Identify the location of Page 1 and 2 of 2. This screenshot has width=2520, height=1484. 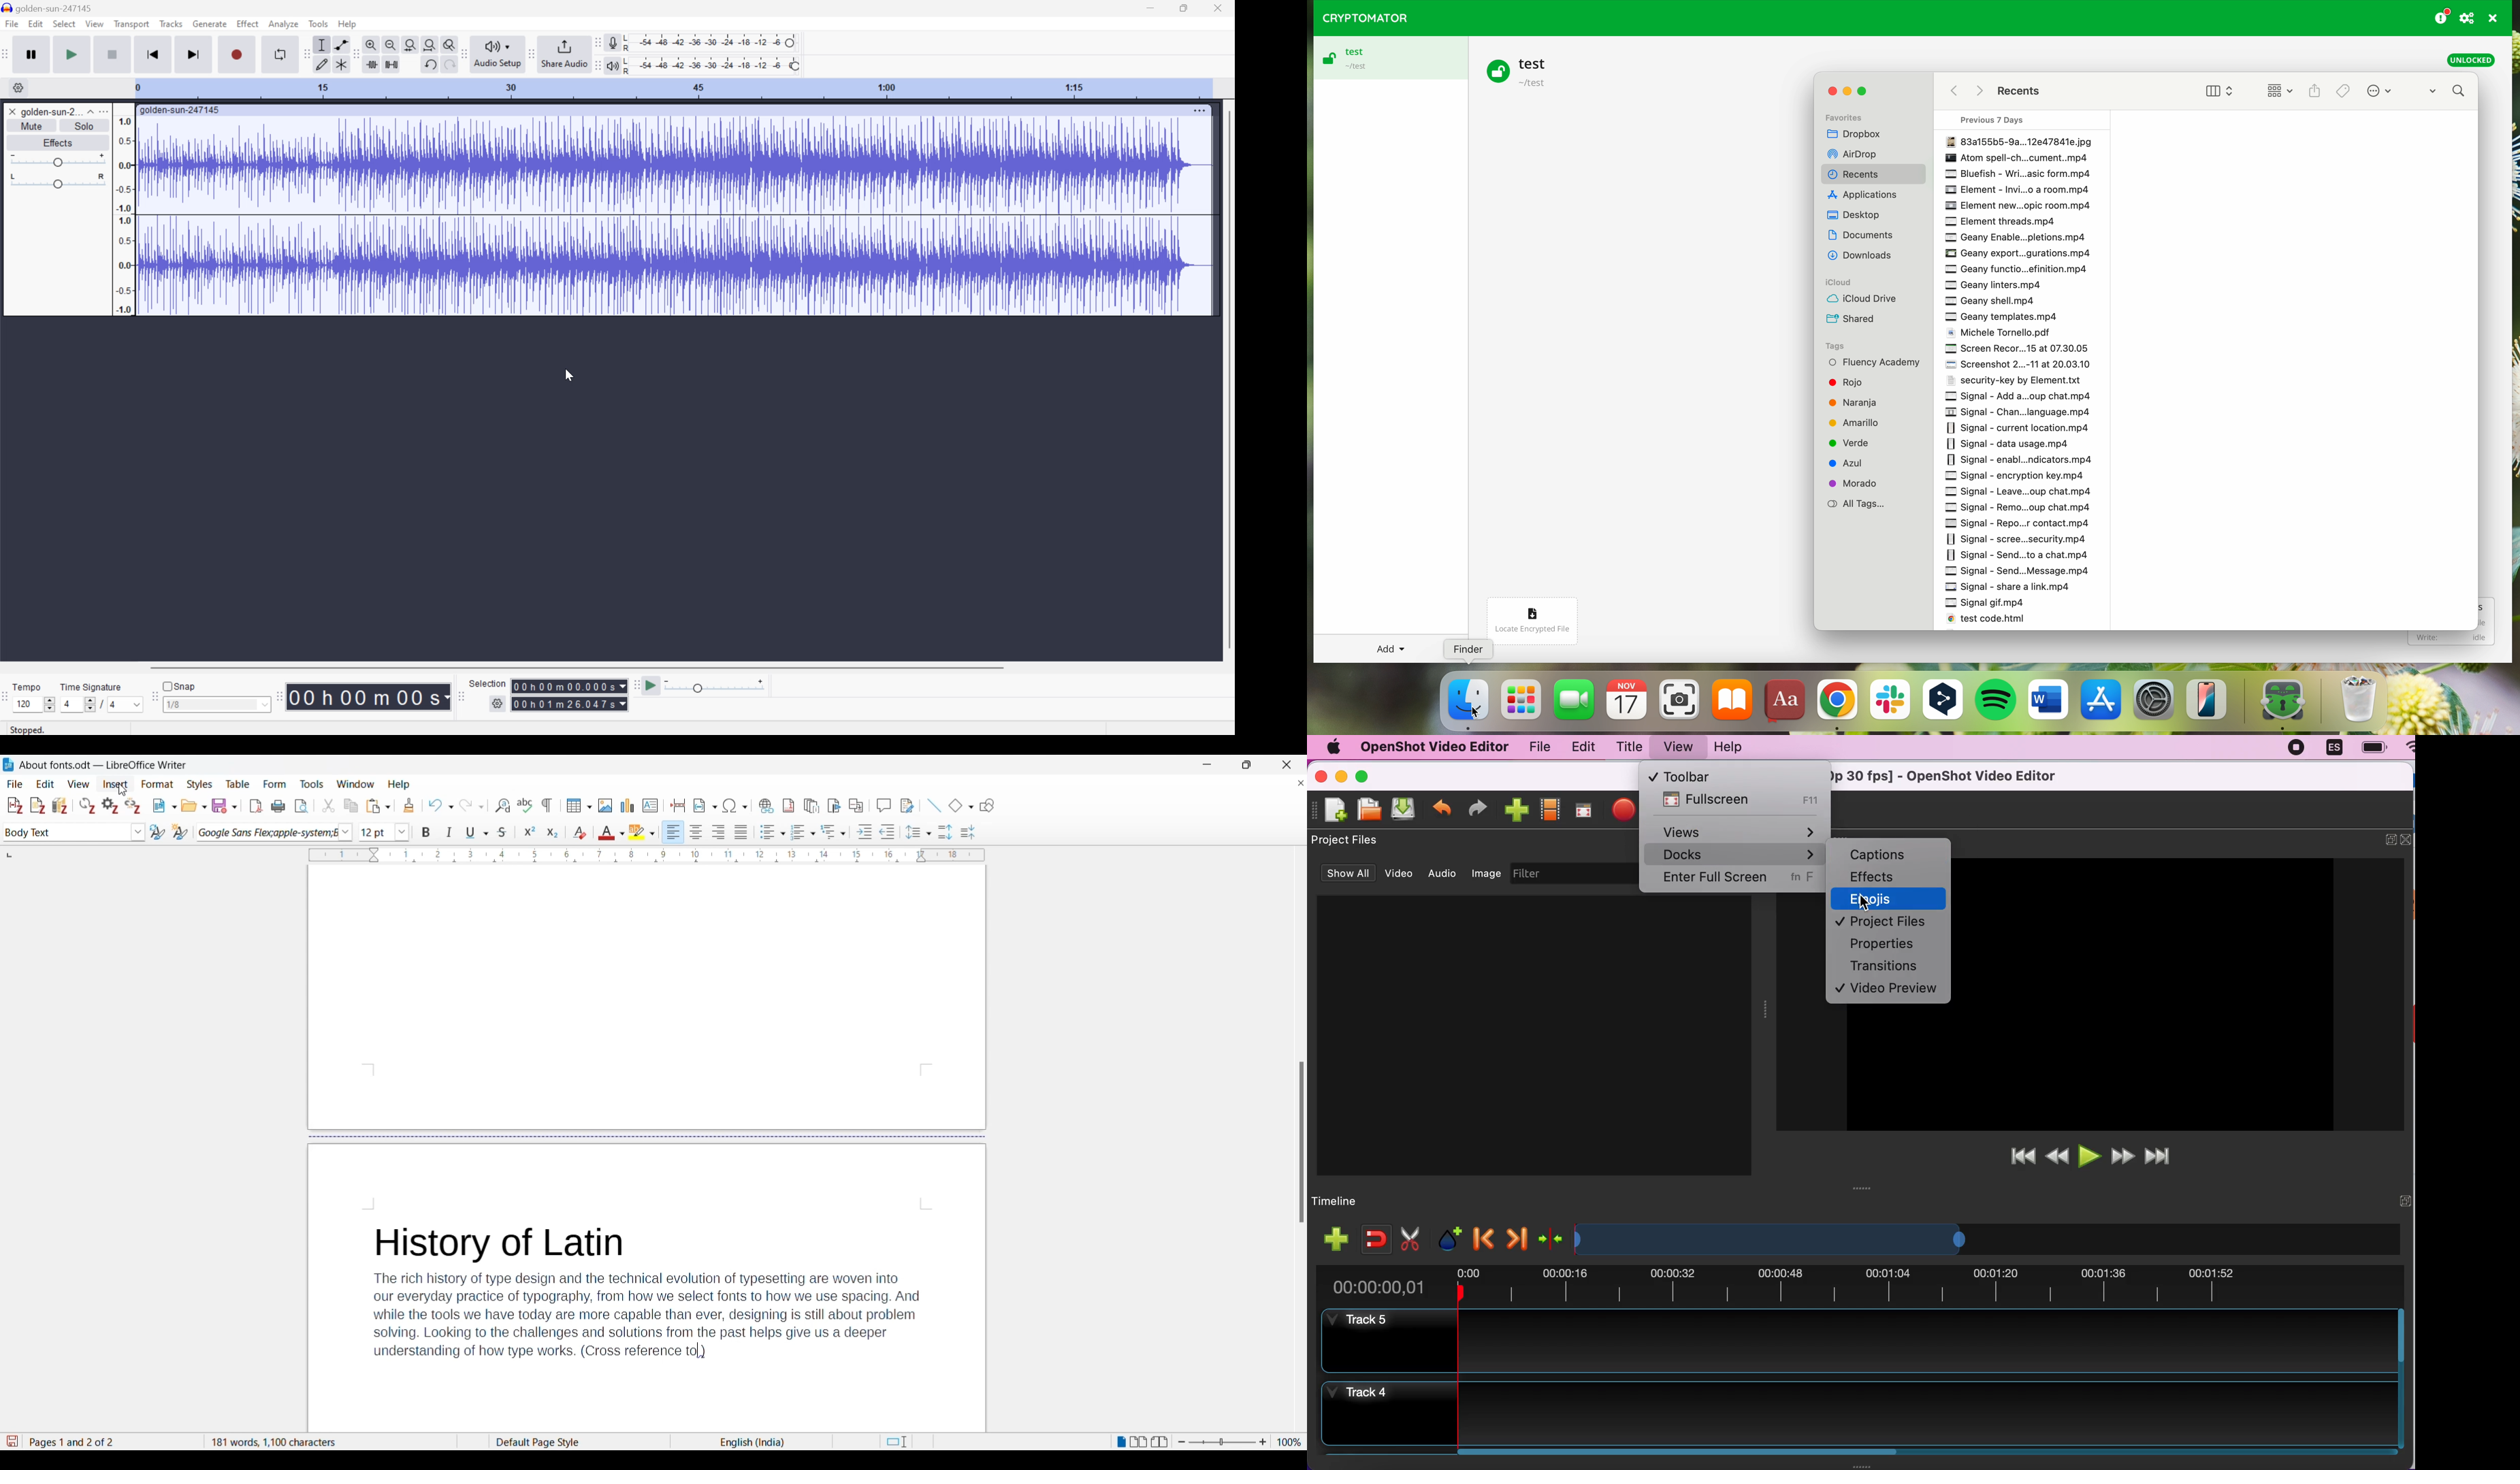
(112, 1441).